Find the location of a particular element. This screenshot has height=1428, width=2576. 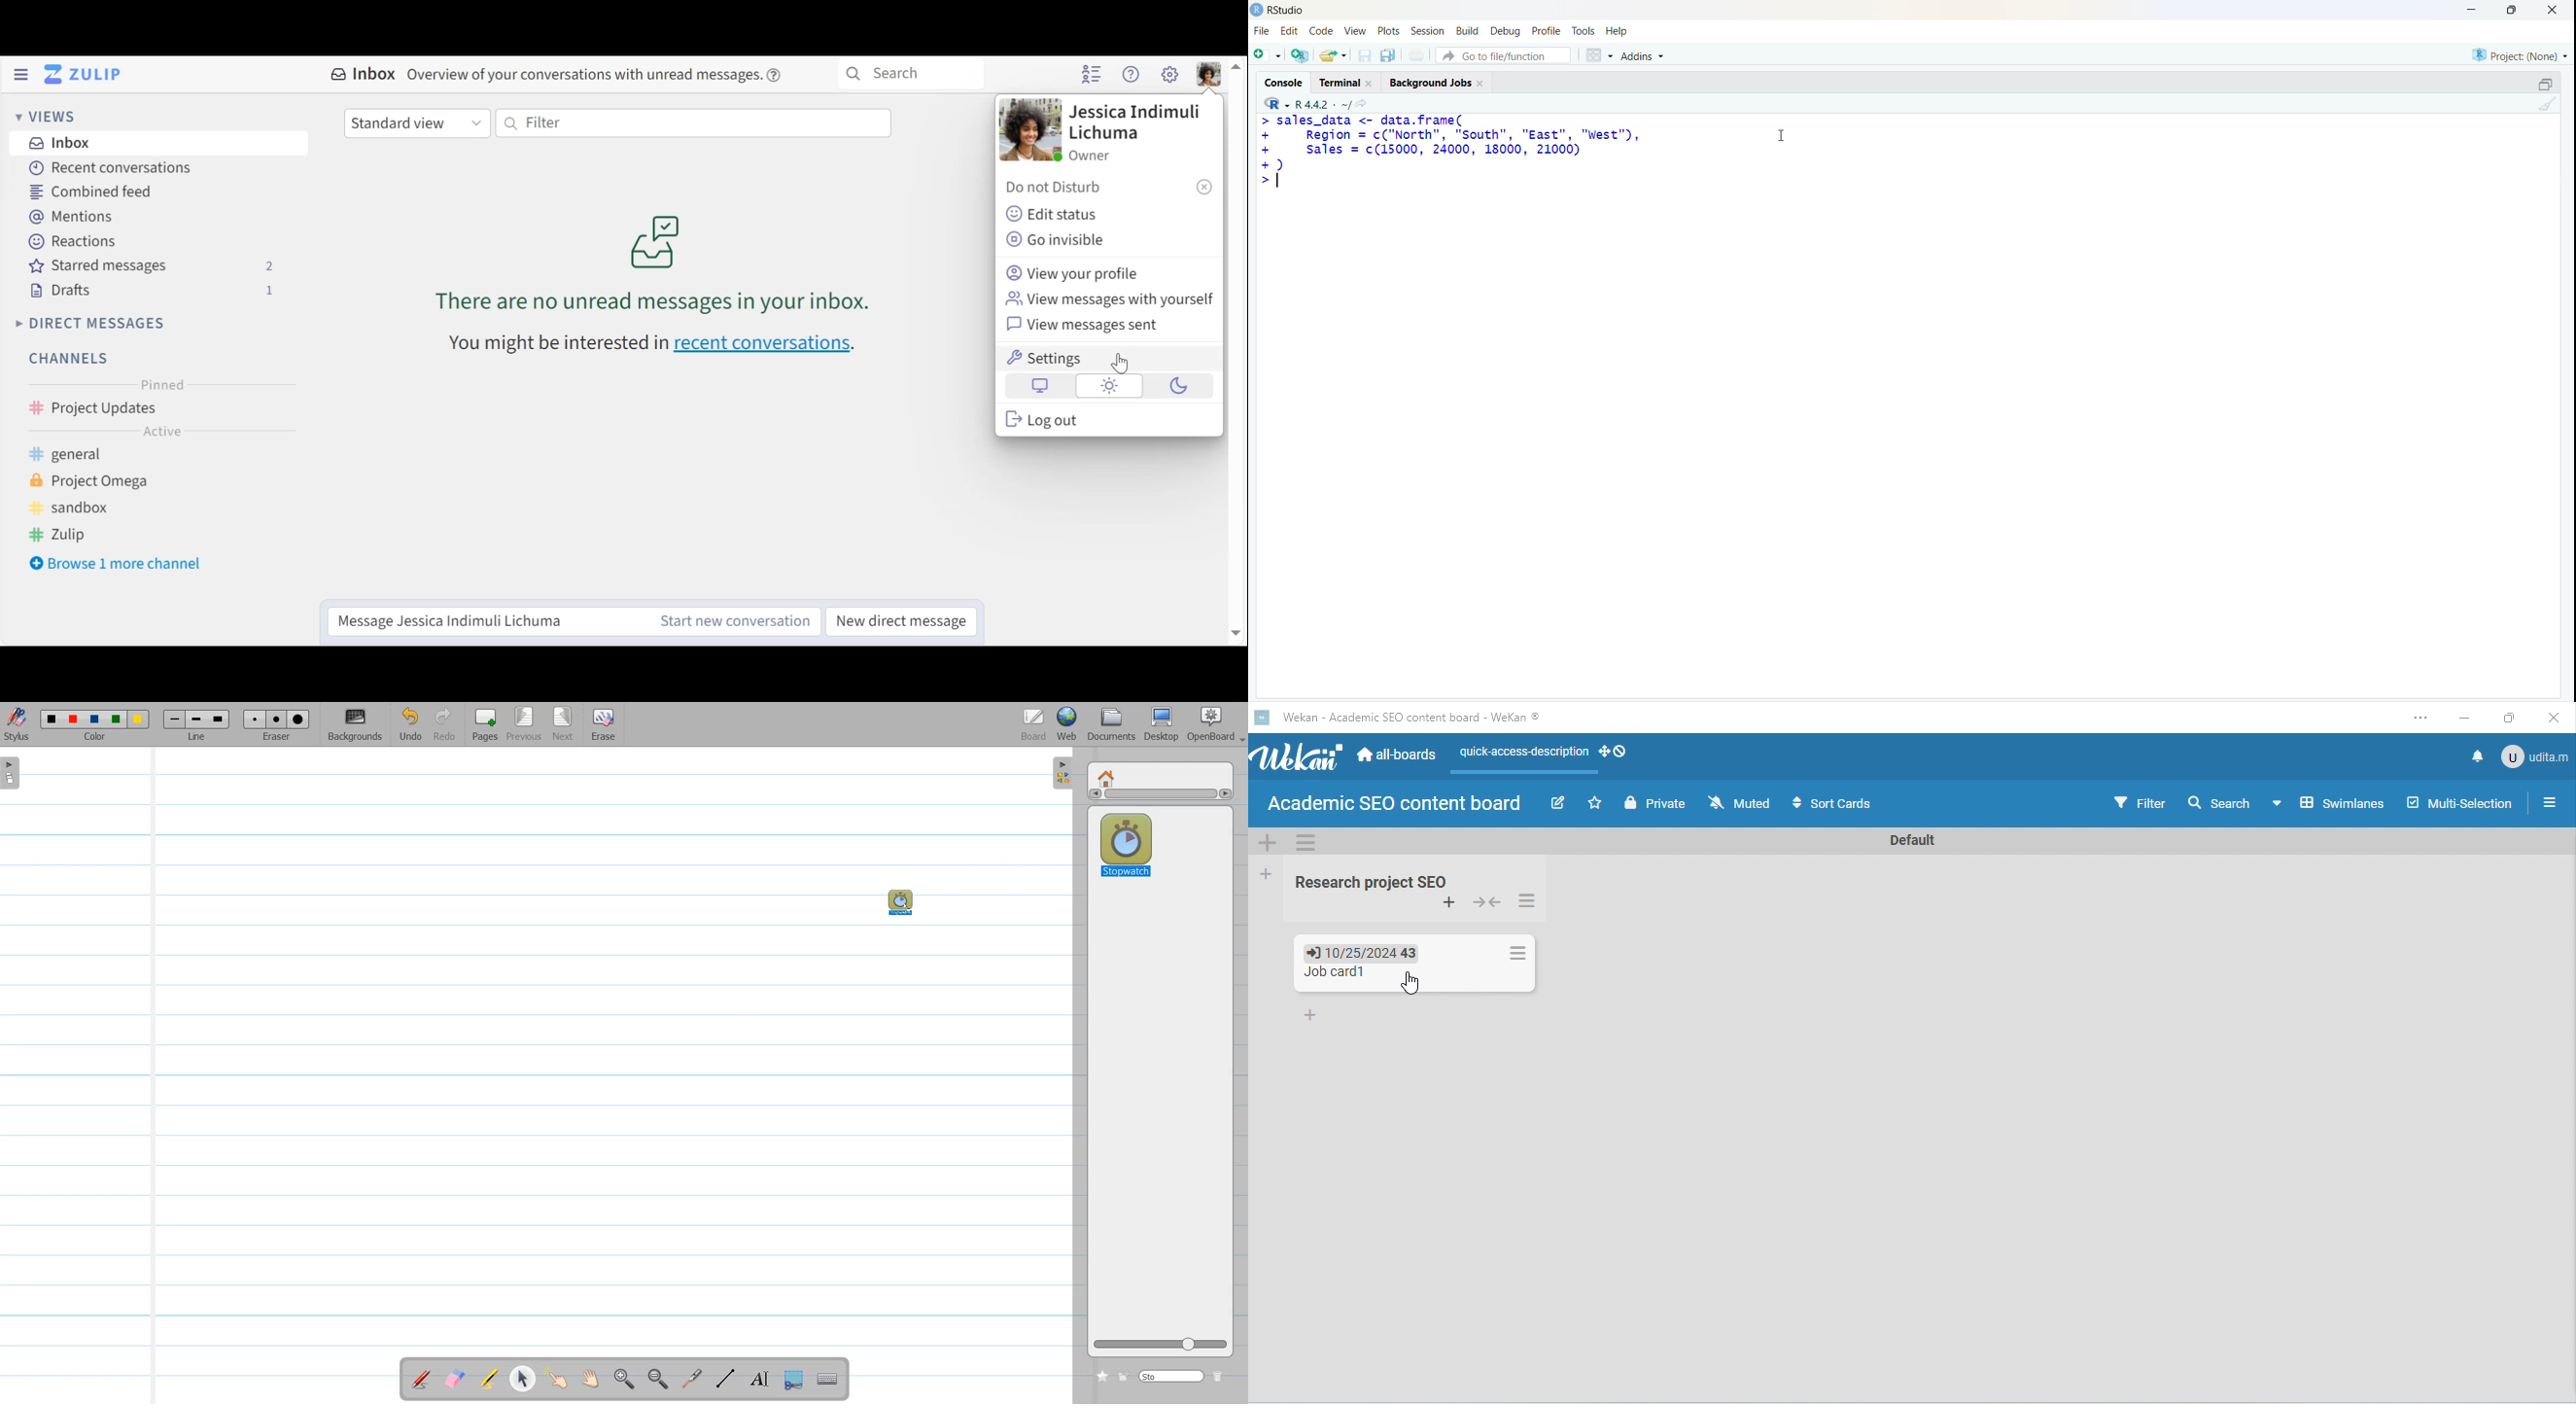

Start new conversation is located at coordinates (732, 623).